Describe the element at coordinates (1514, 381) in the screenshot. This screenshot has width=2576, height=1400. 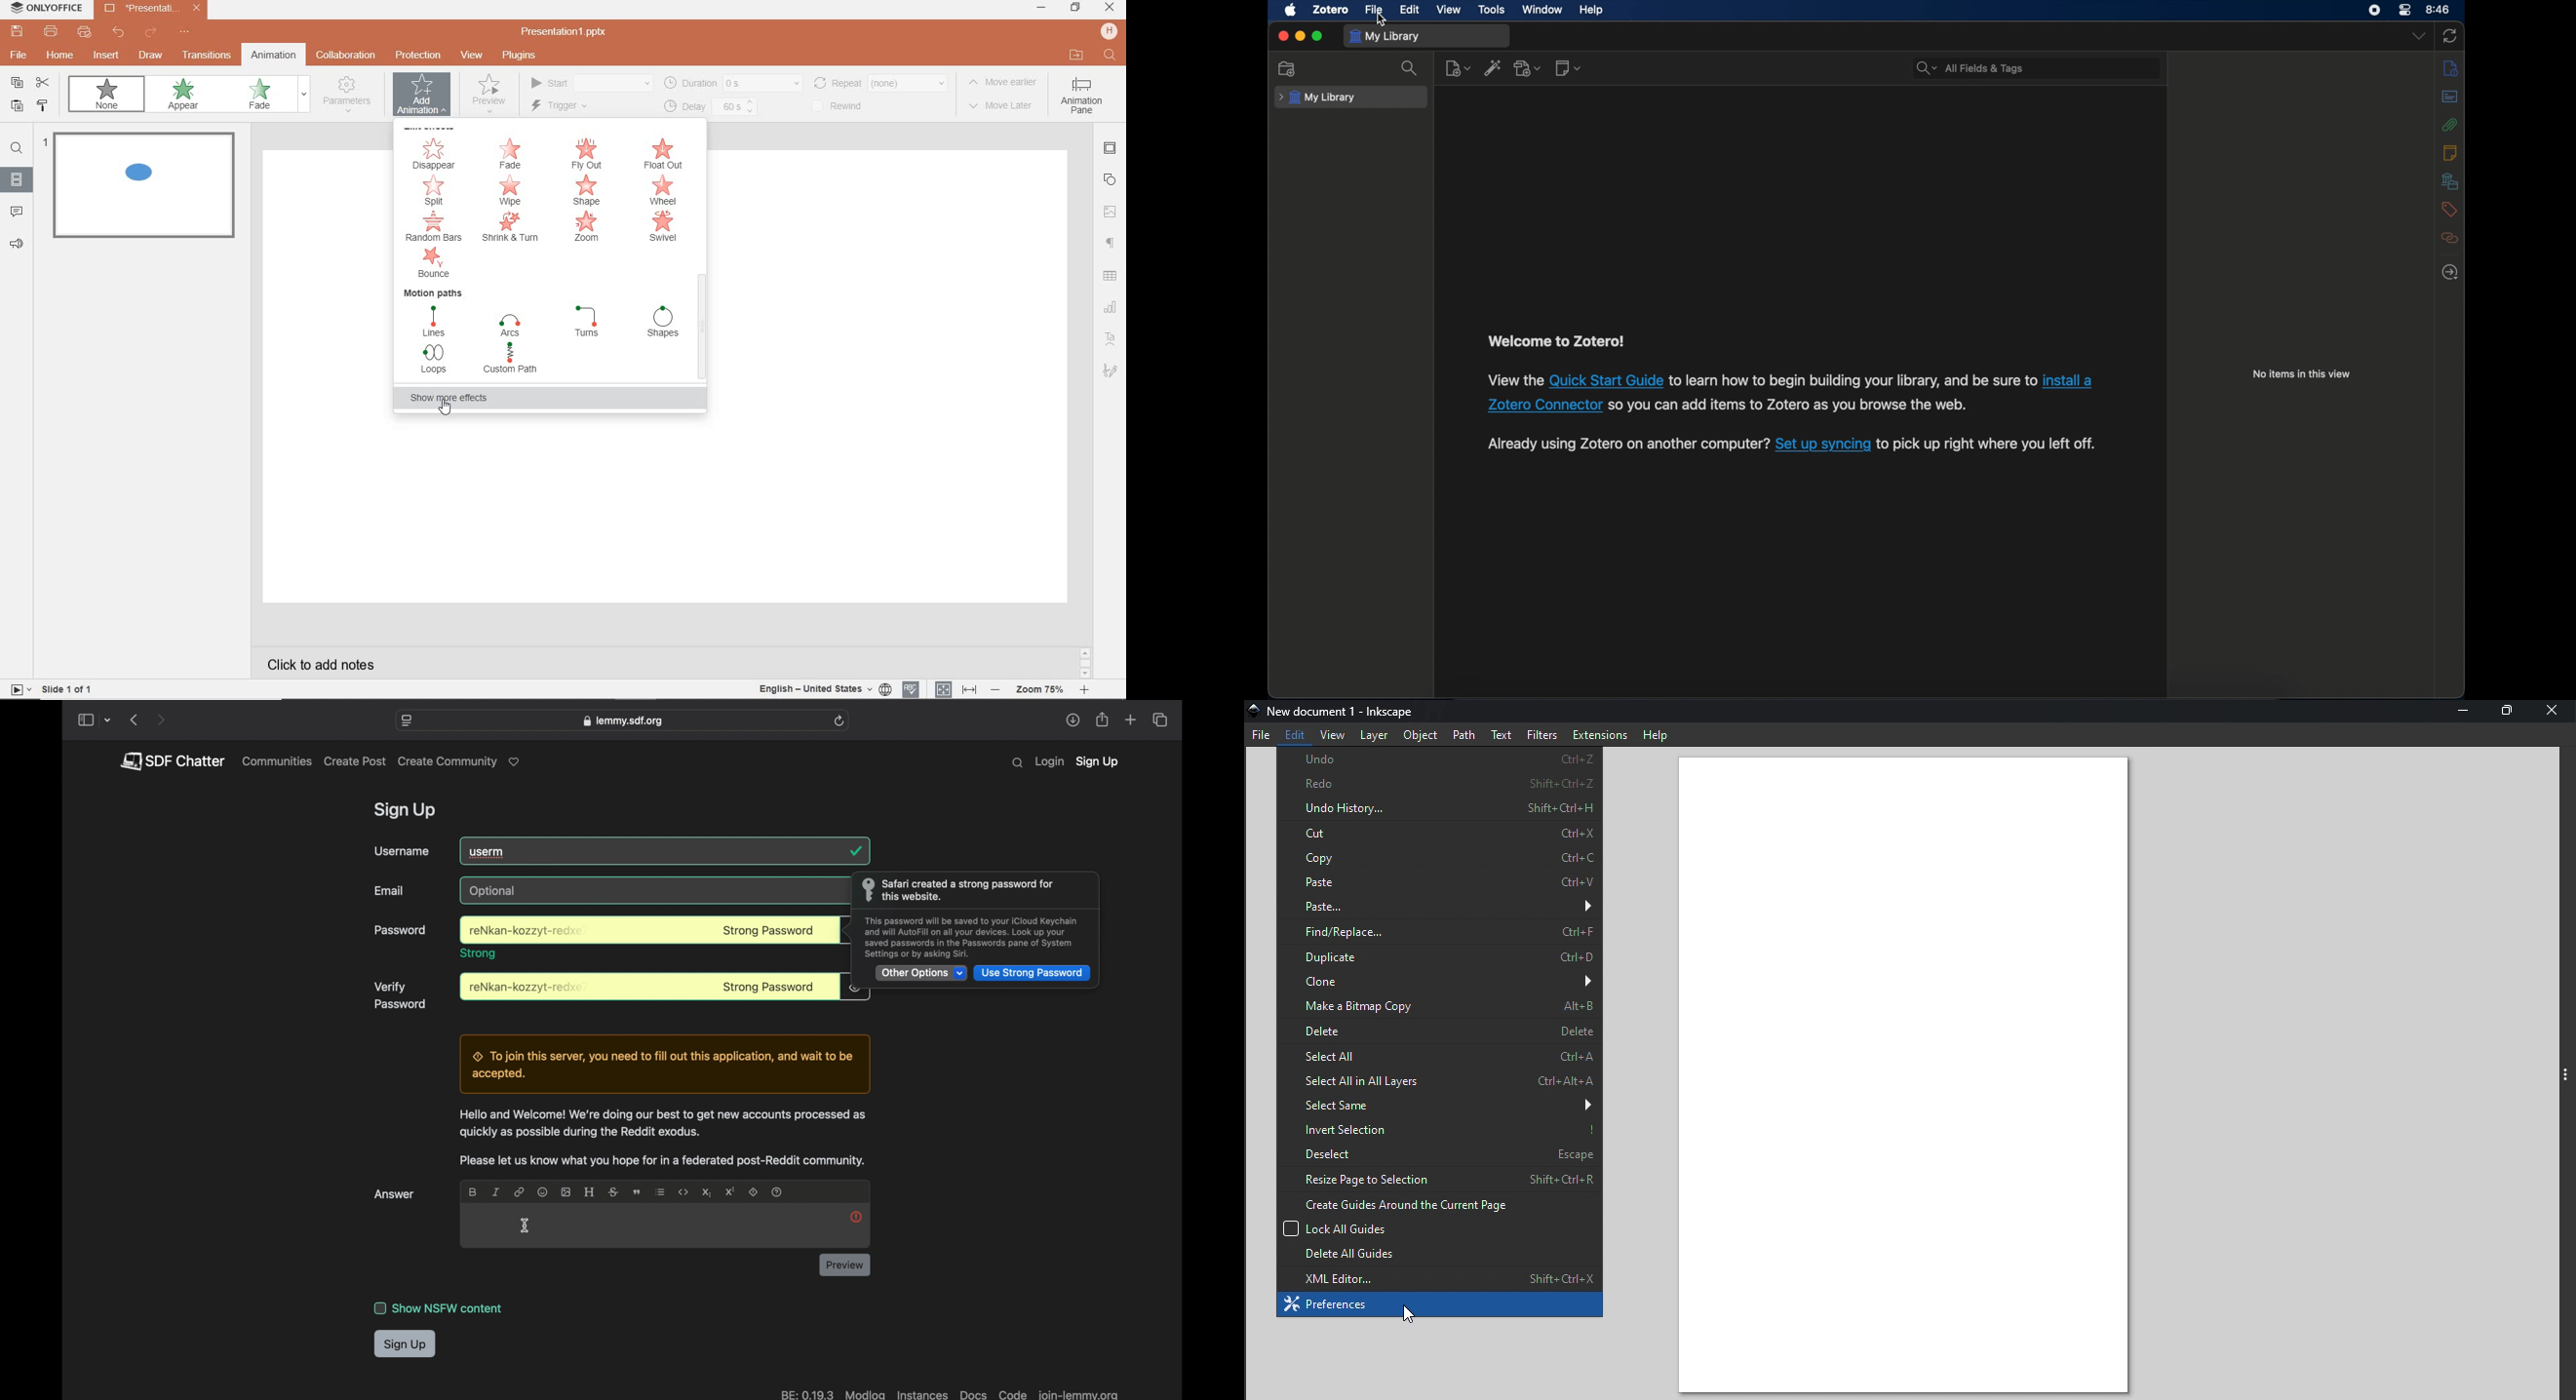
I see `software information` at that location.